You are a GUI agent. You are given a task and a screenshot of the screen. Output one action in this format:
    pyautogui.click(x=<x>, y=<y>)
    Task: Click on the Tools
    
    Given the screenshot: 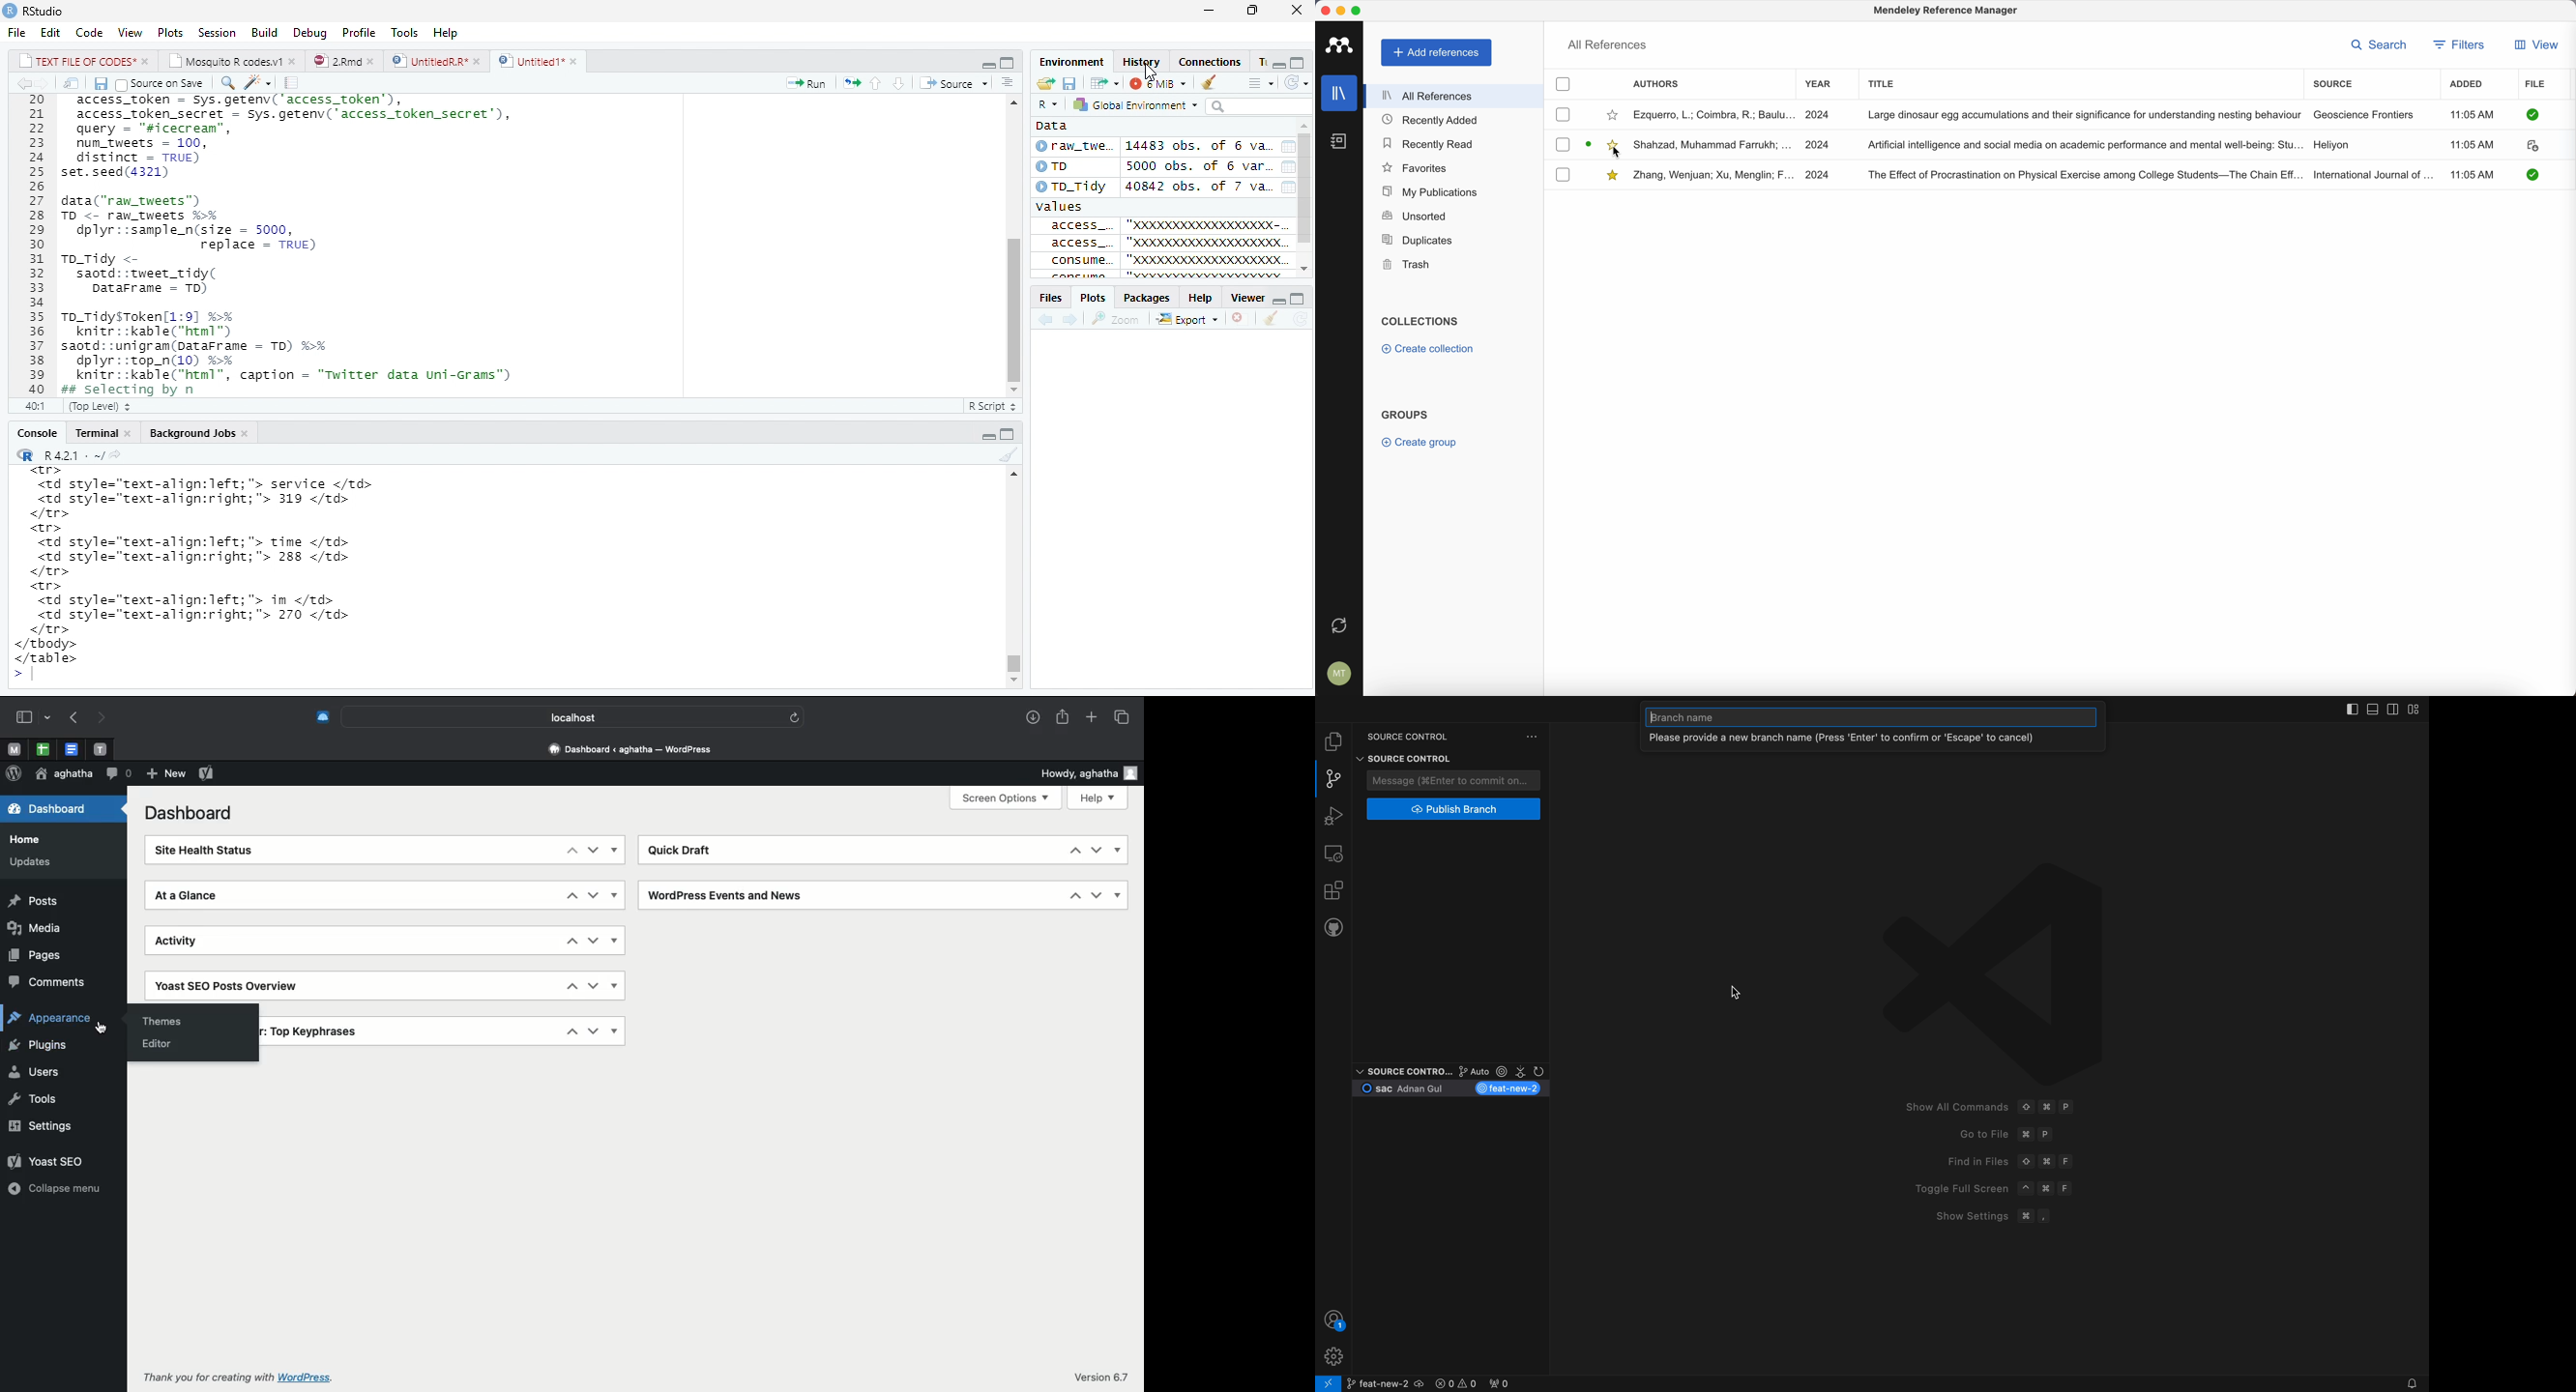 What is the action you would take?
    pyautogui.click(x=402, y=31)
    